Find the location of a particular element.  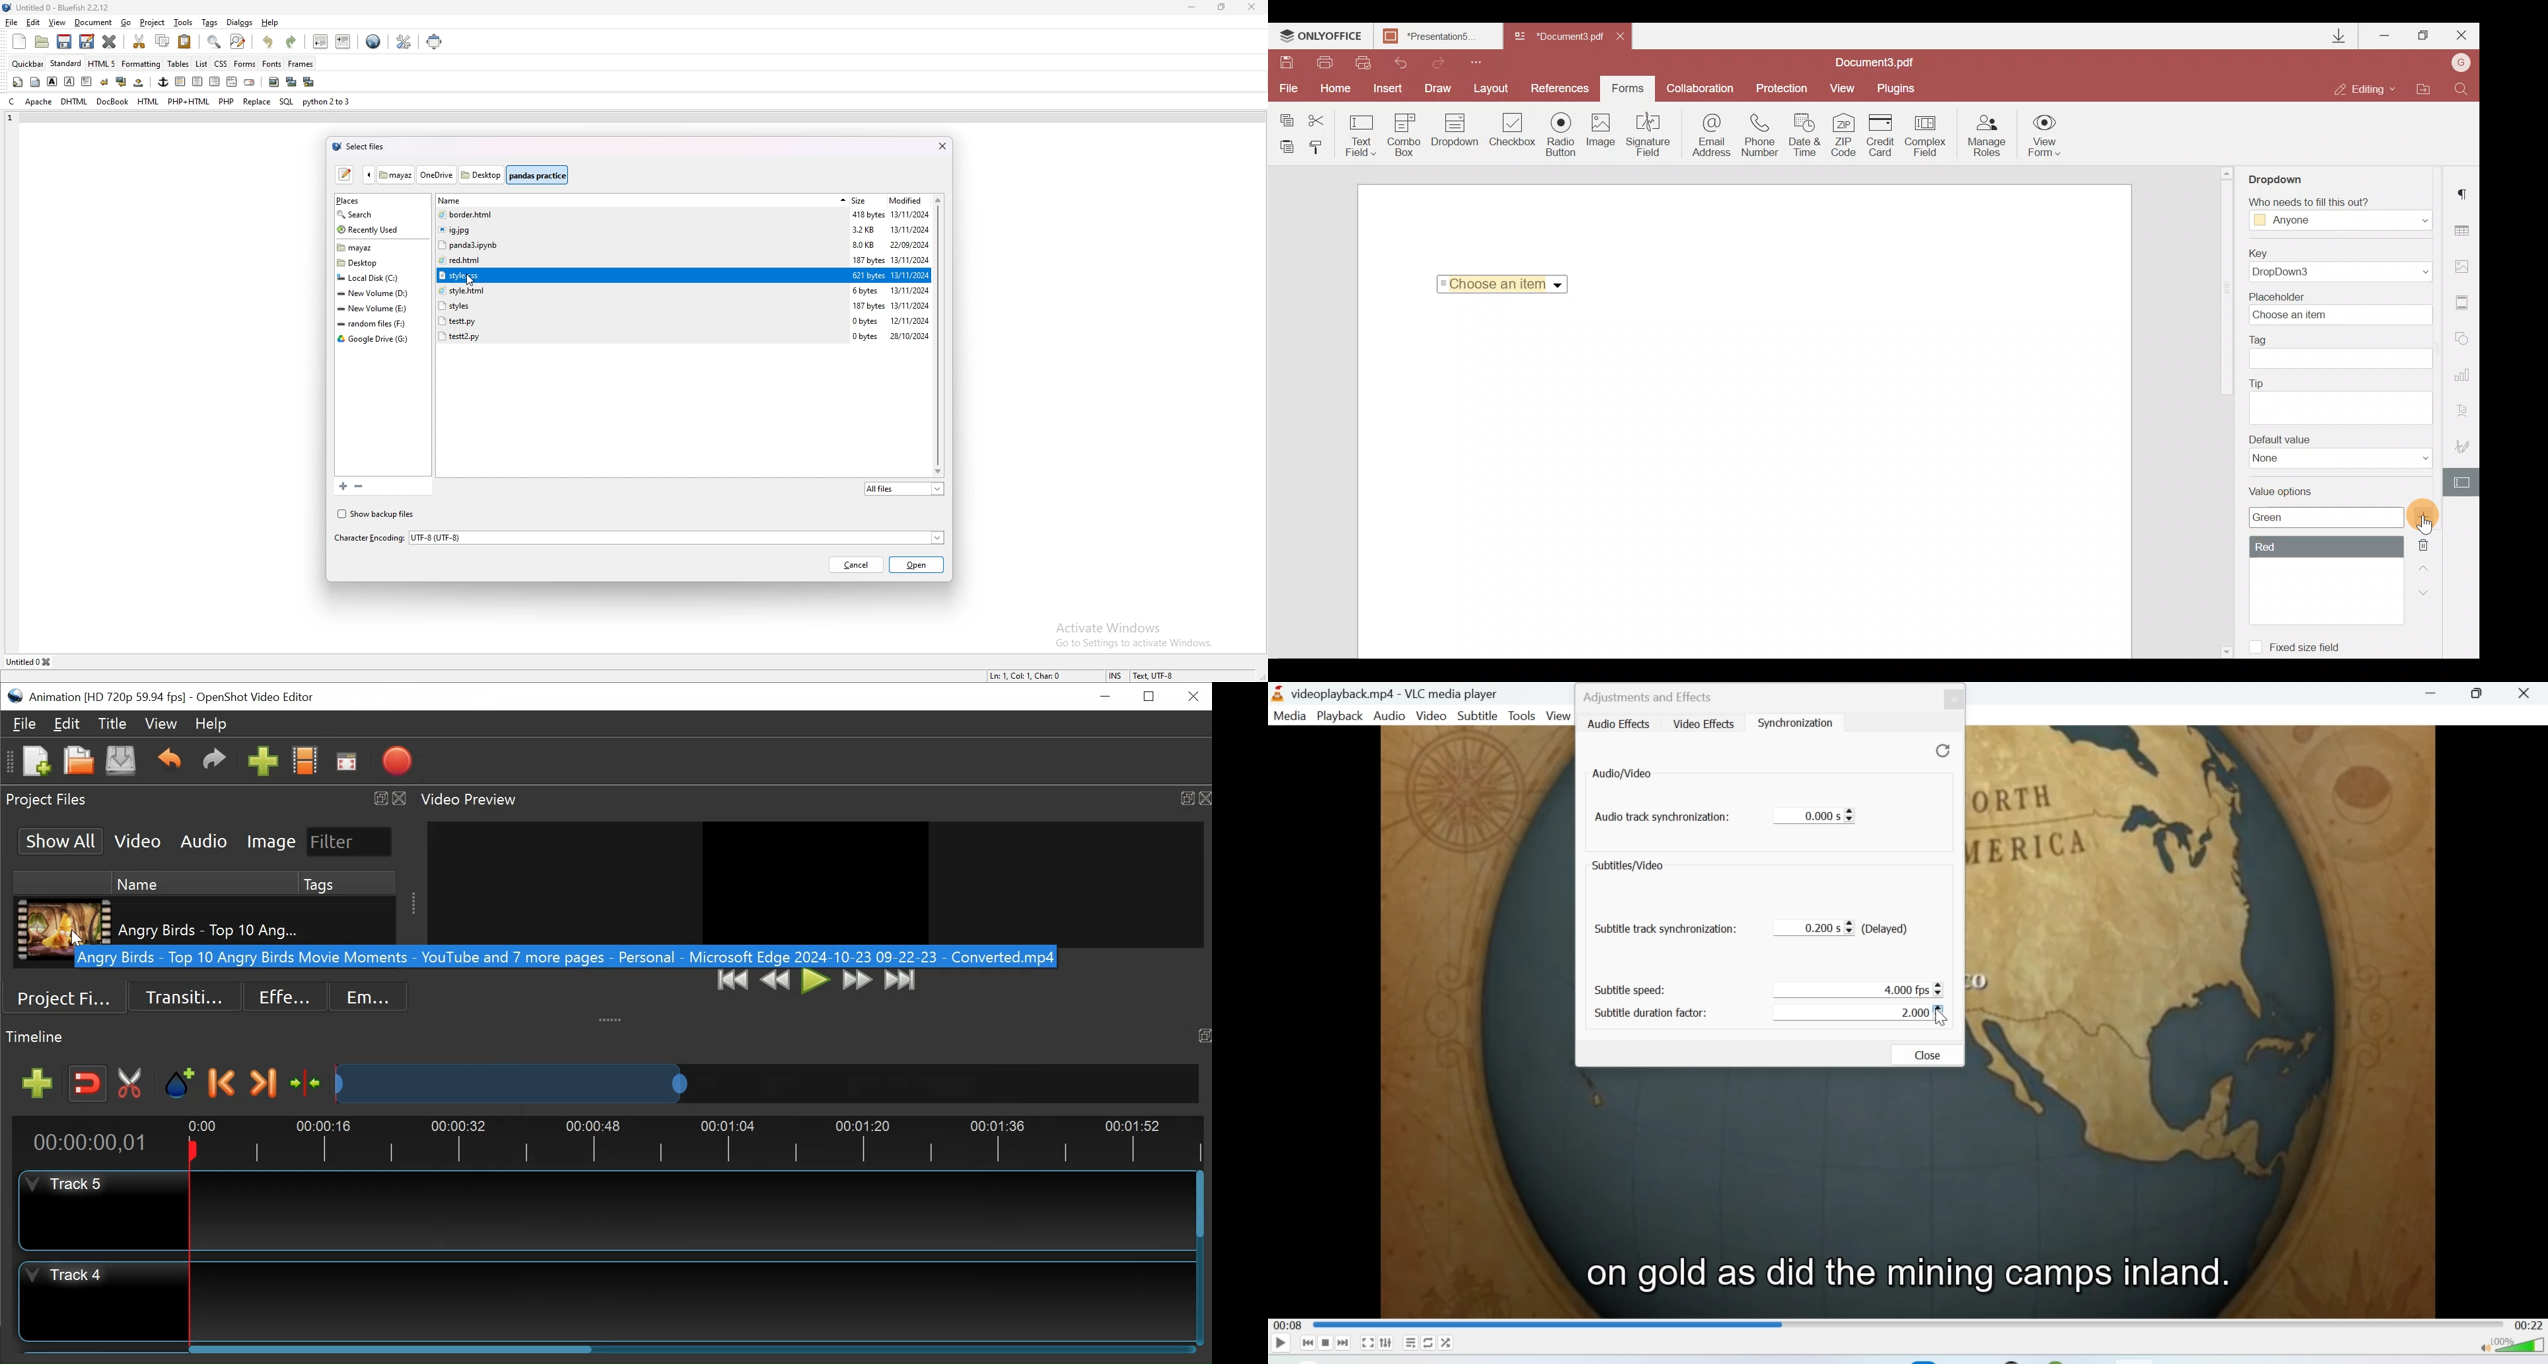

show find bar is located at coordinates (215, 42).